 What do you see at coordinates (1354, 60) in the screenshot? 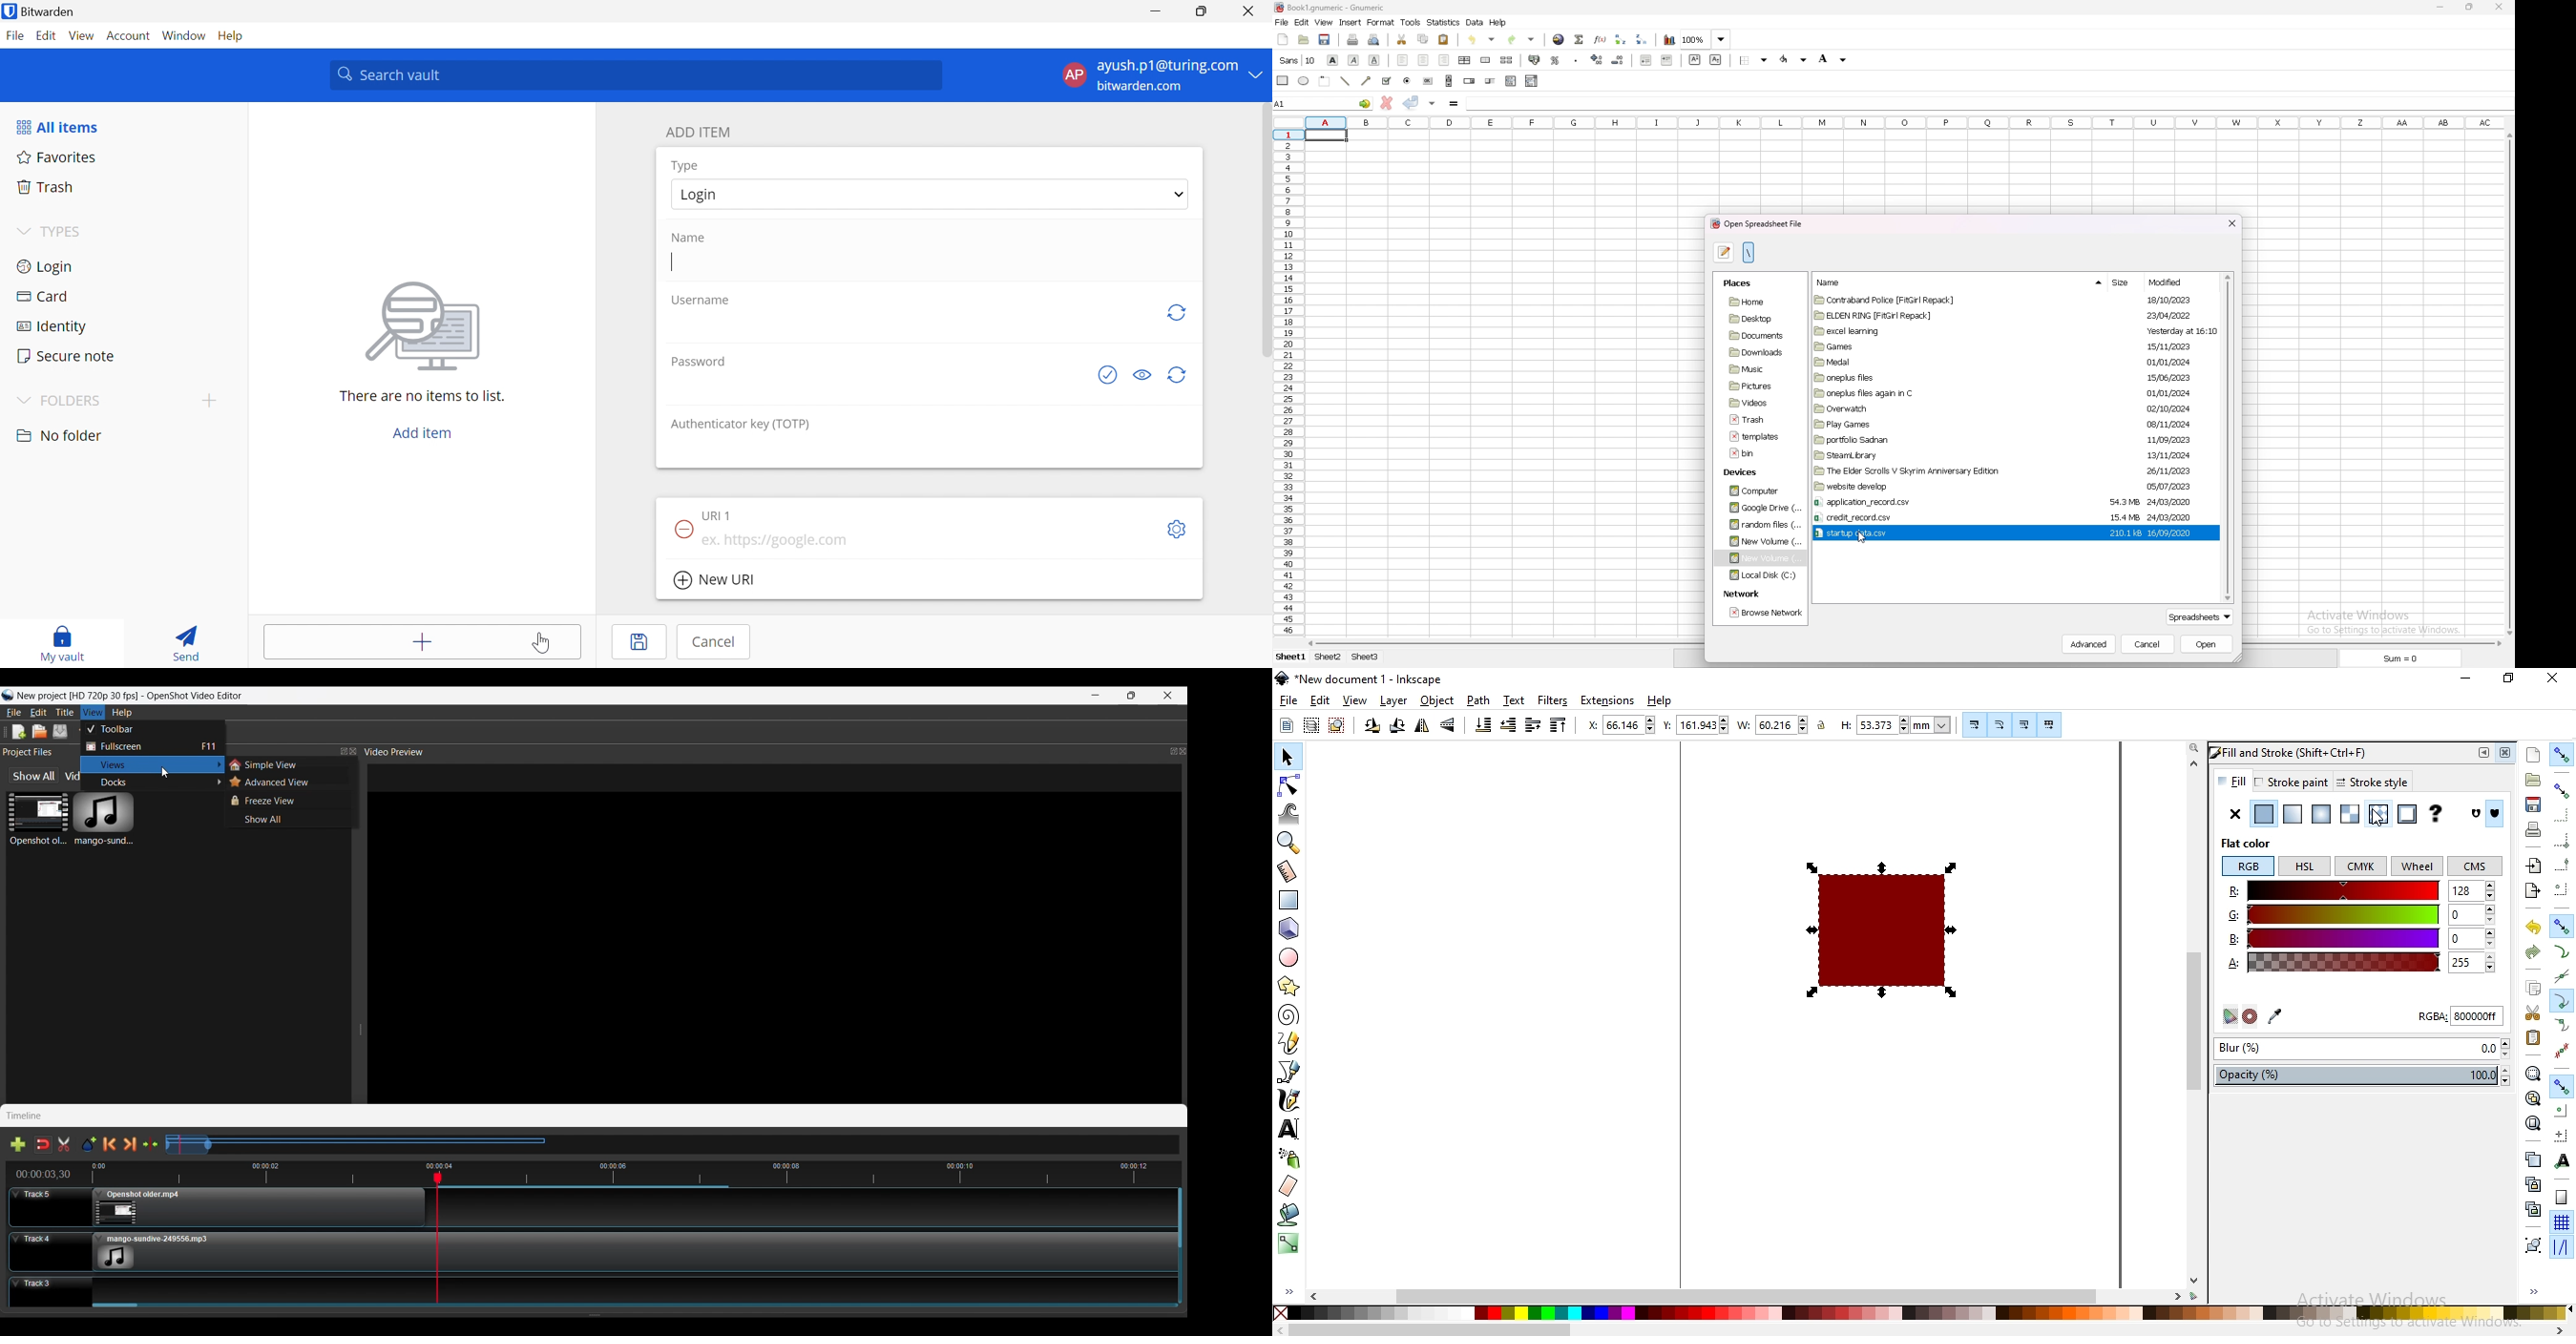
I see `italic` at bounding box center [1354, 60].